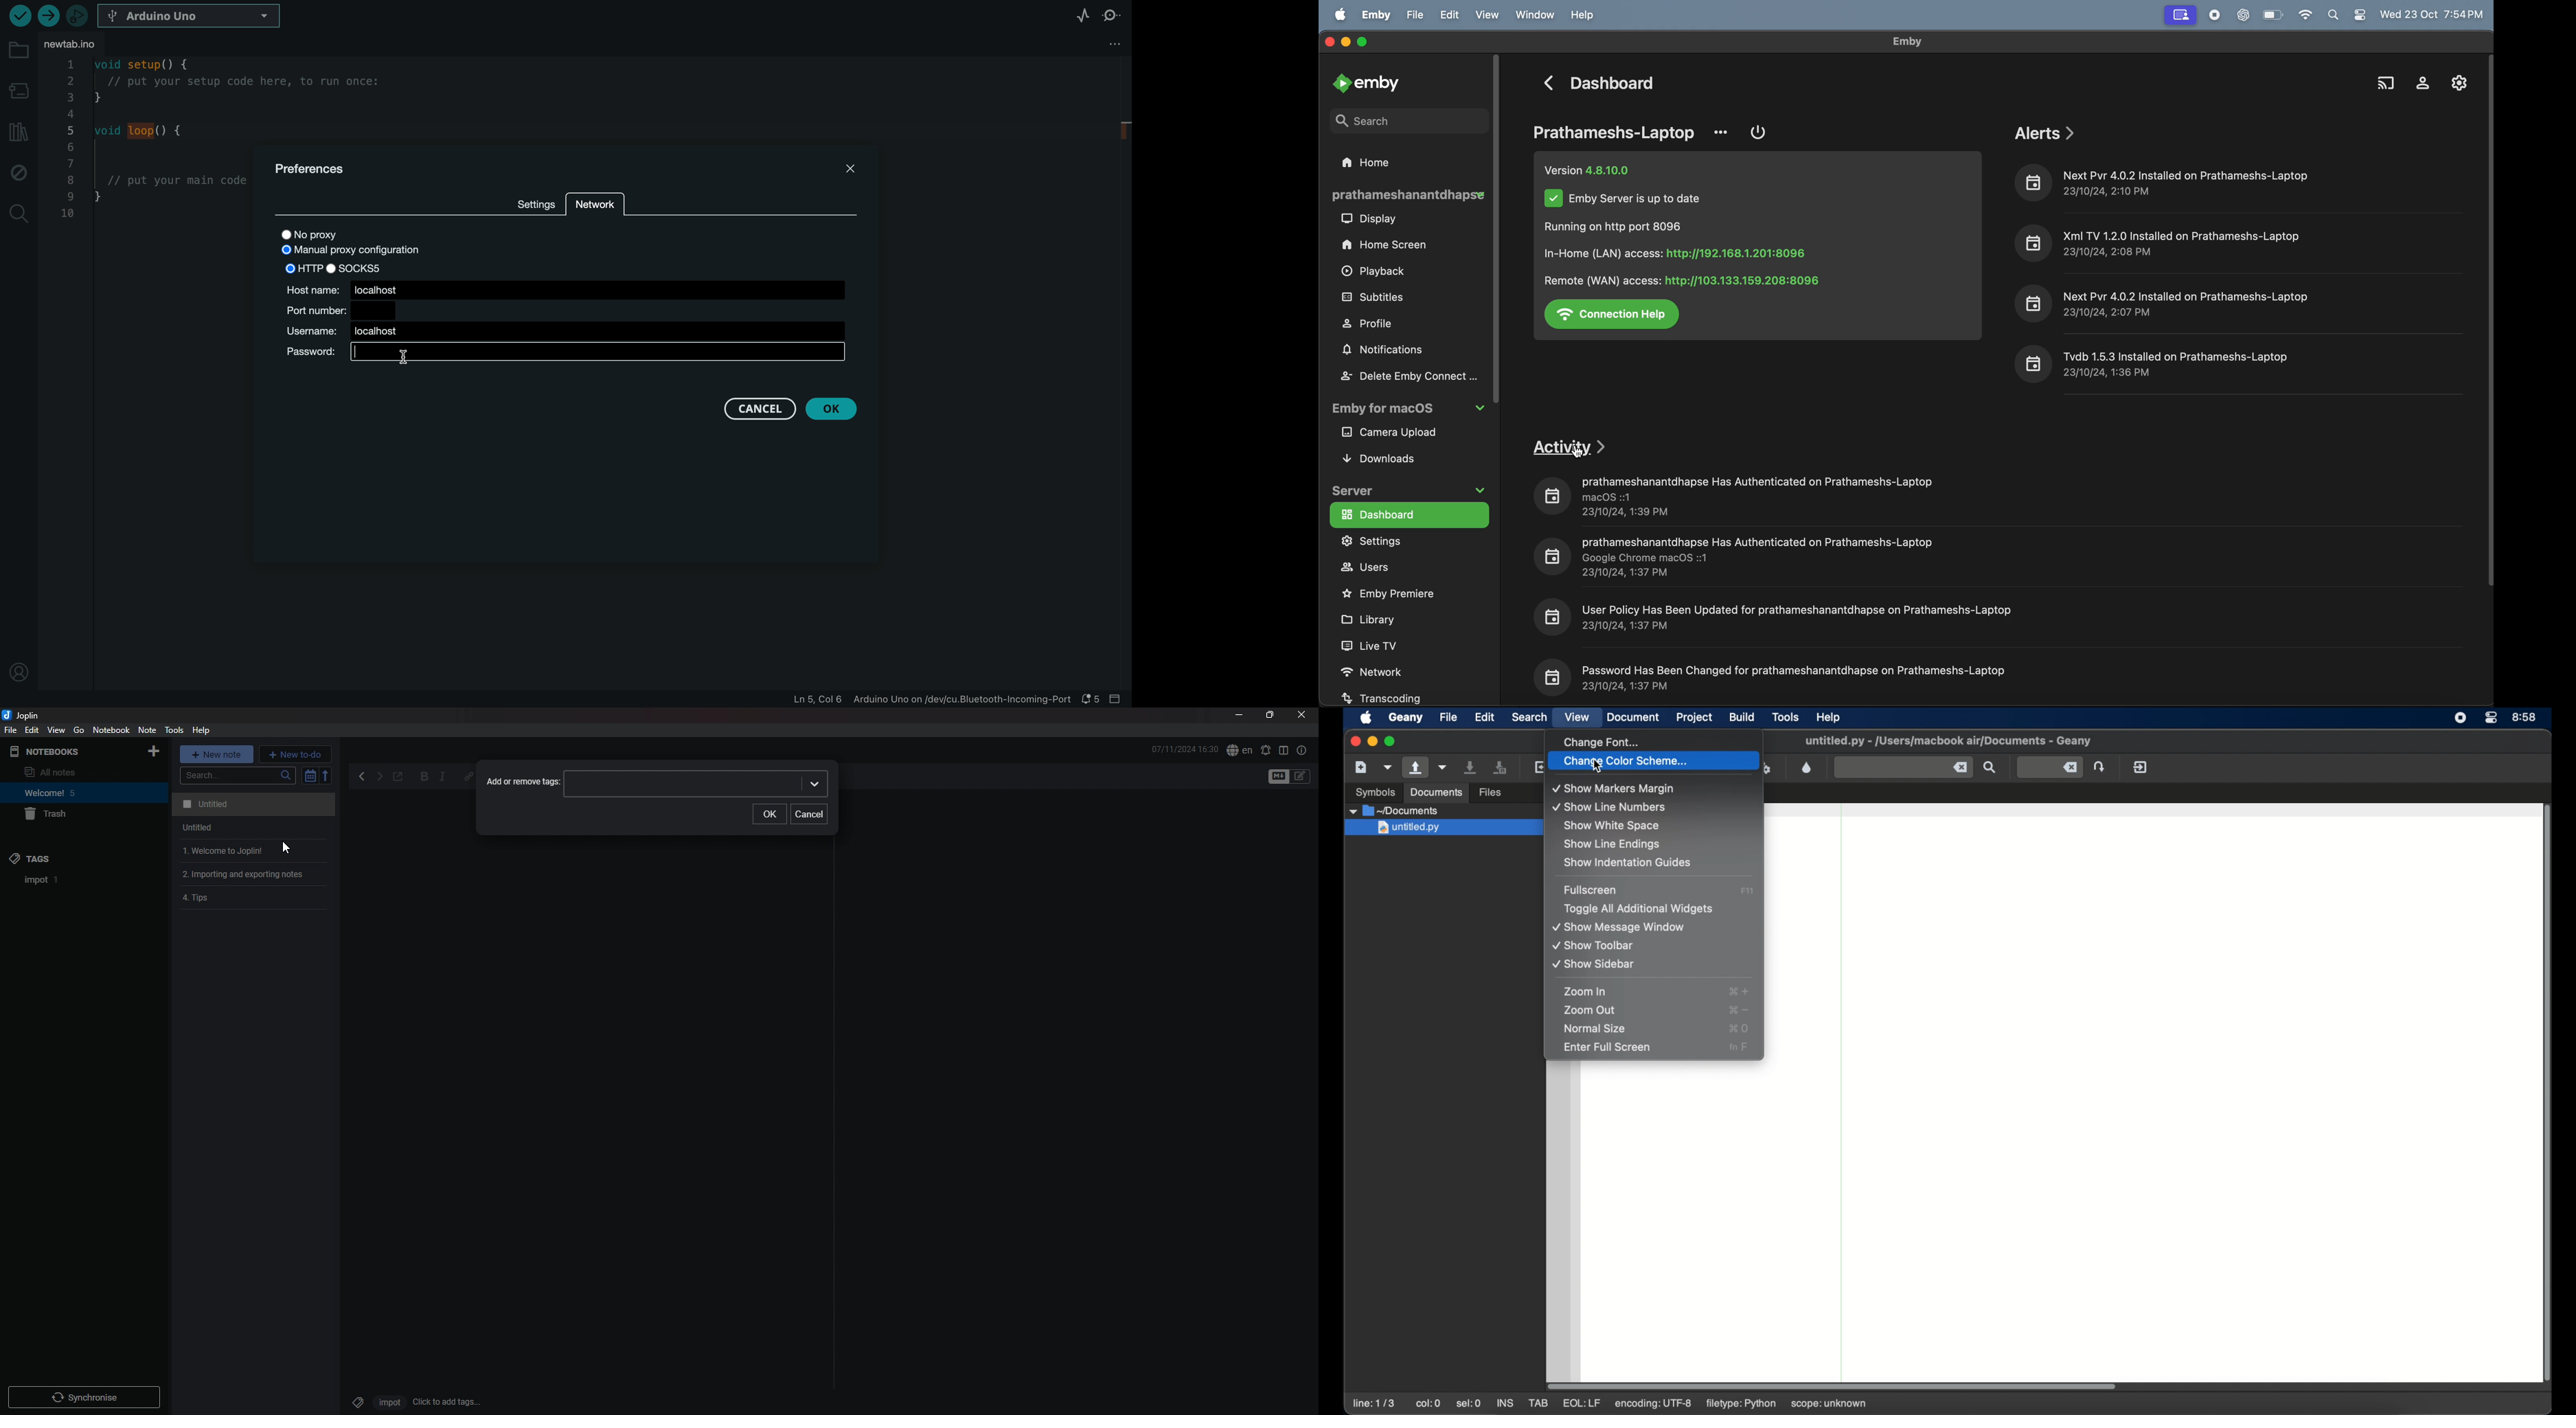  What do you see at coordinates (310, 776) in the screenshot?
I see `toggle sort order` at bounding box center [310, 776].